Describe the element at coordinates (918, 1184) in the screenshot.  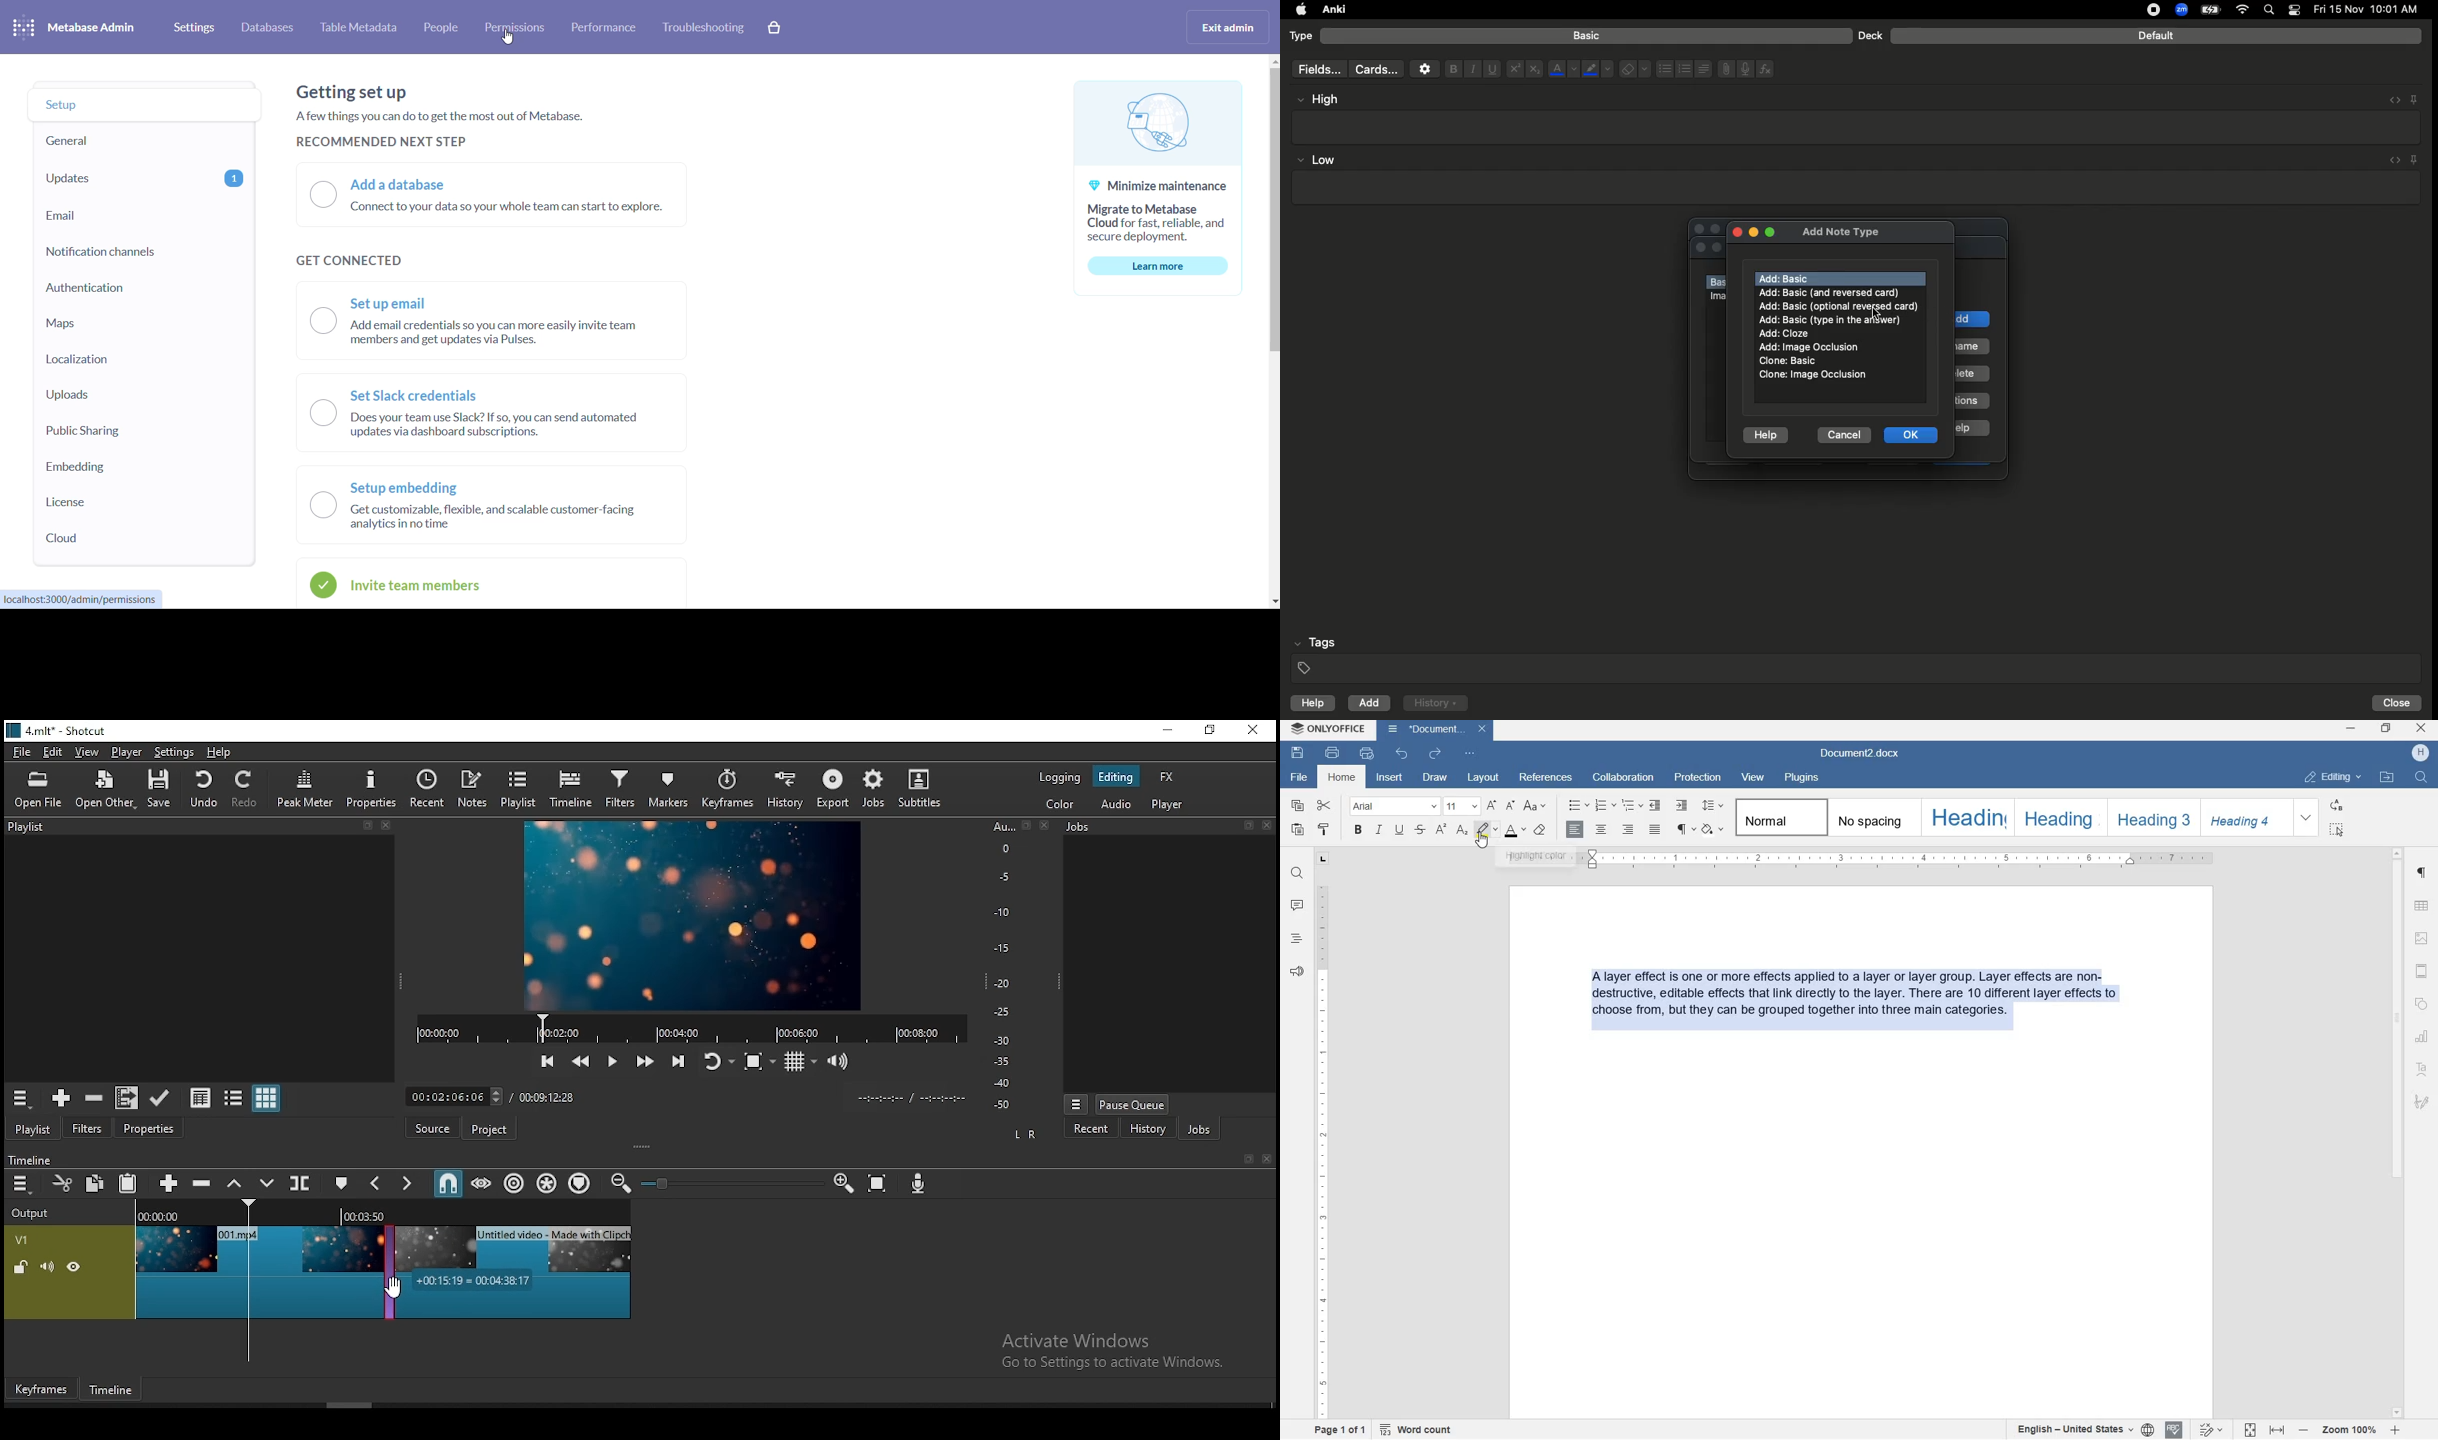
I see `record audio` at that location.